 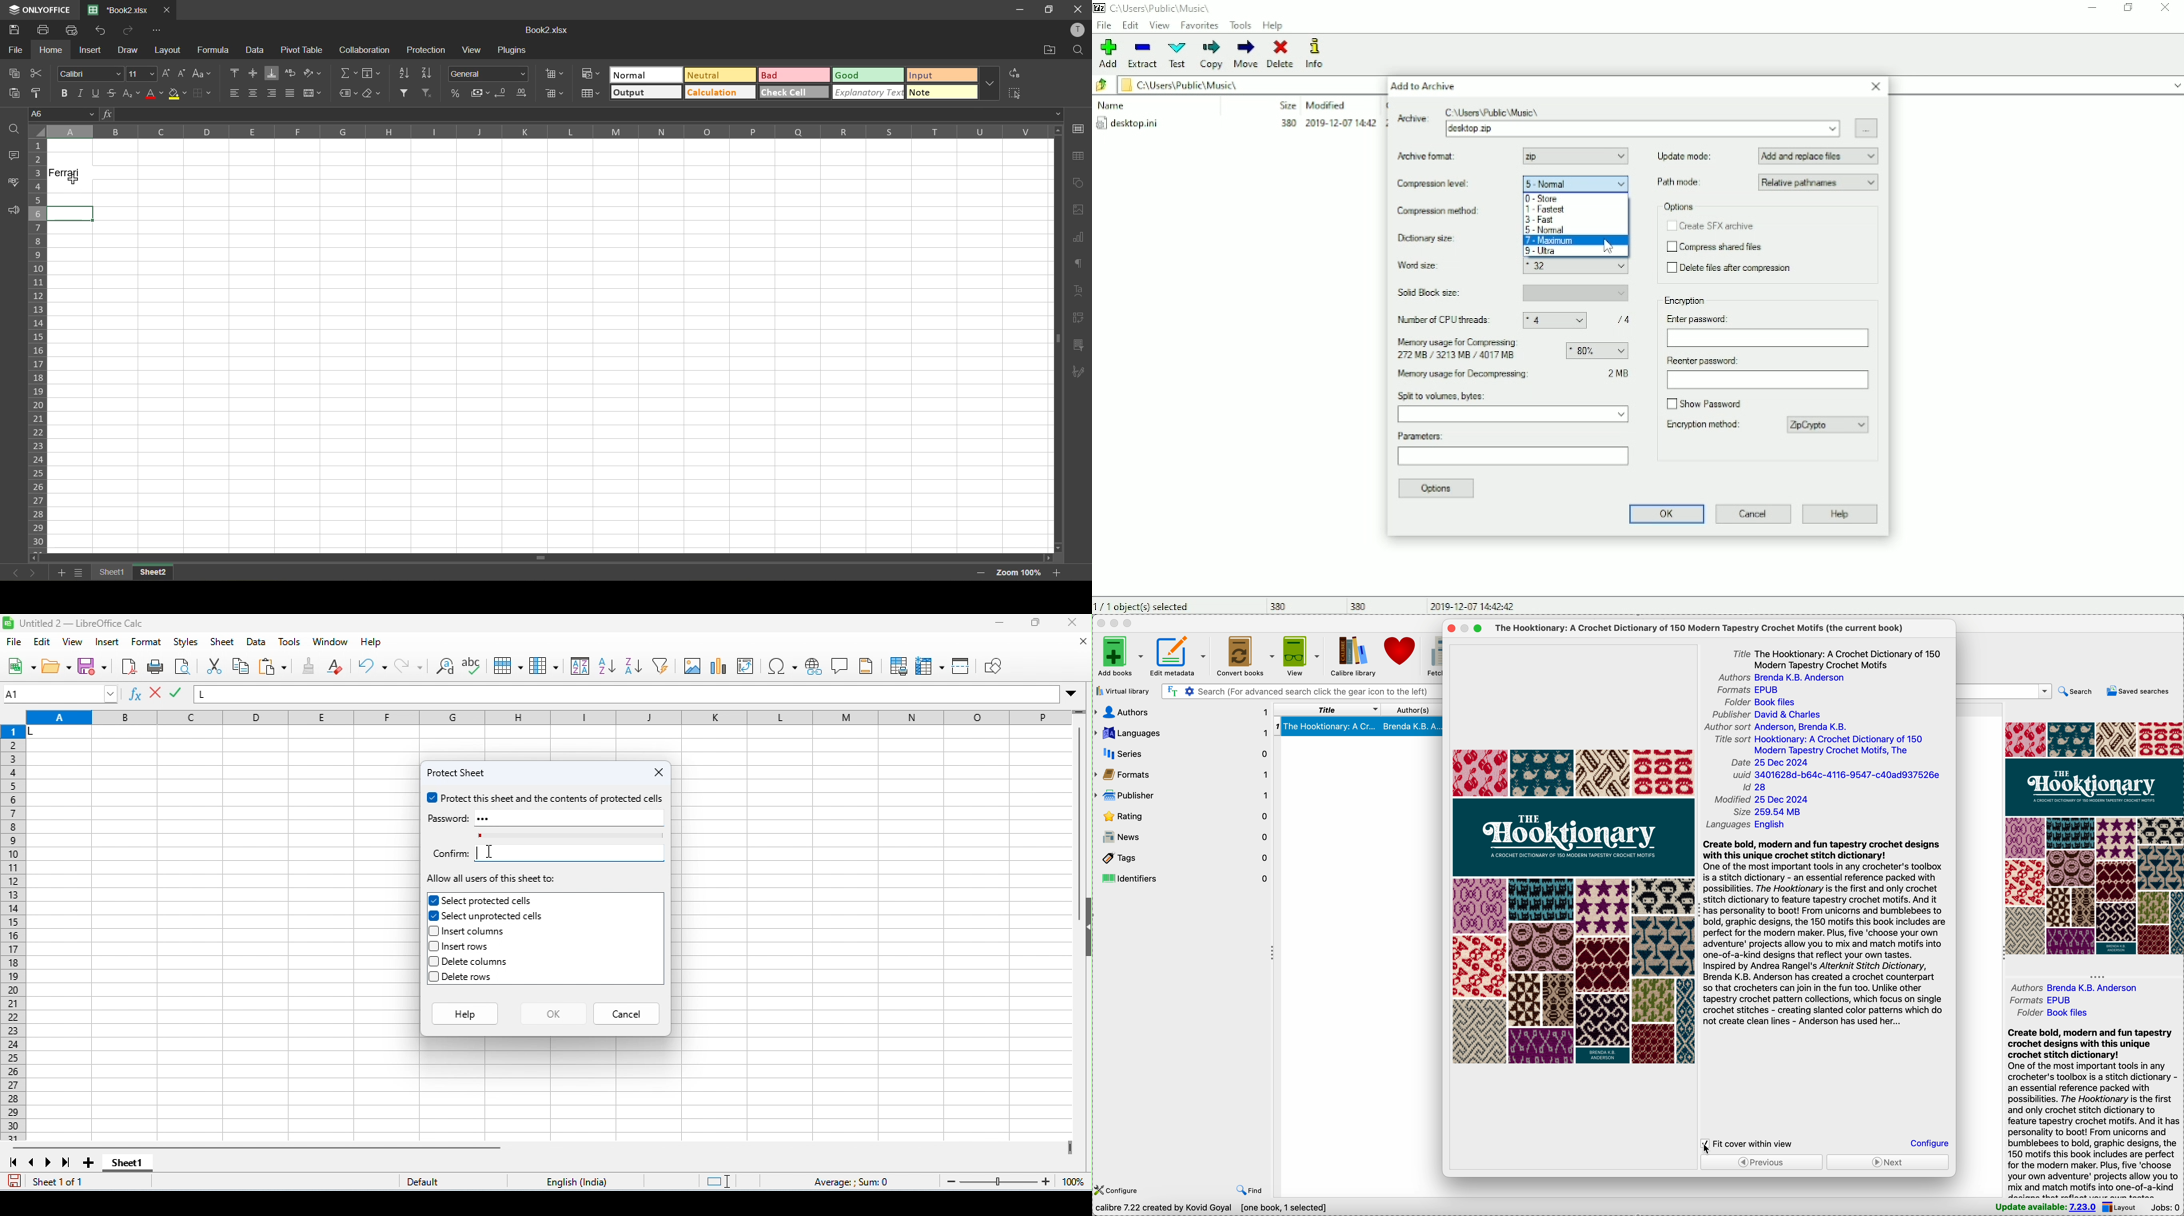 What do you see at coordinates (449, 854) in the screenshot?
I see `confirm` at bounding box center [449, 854].